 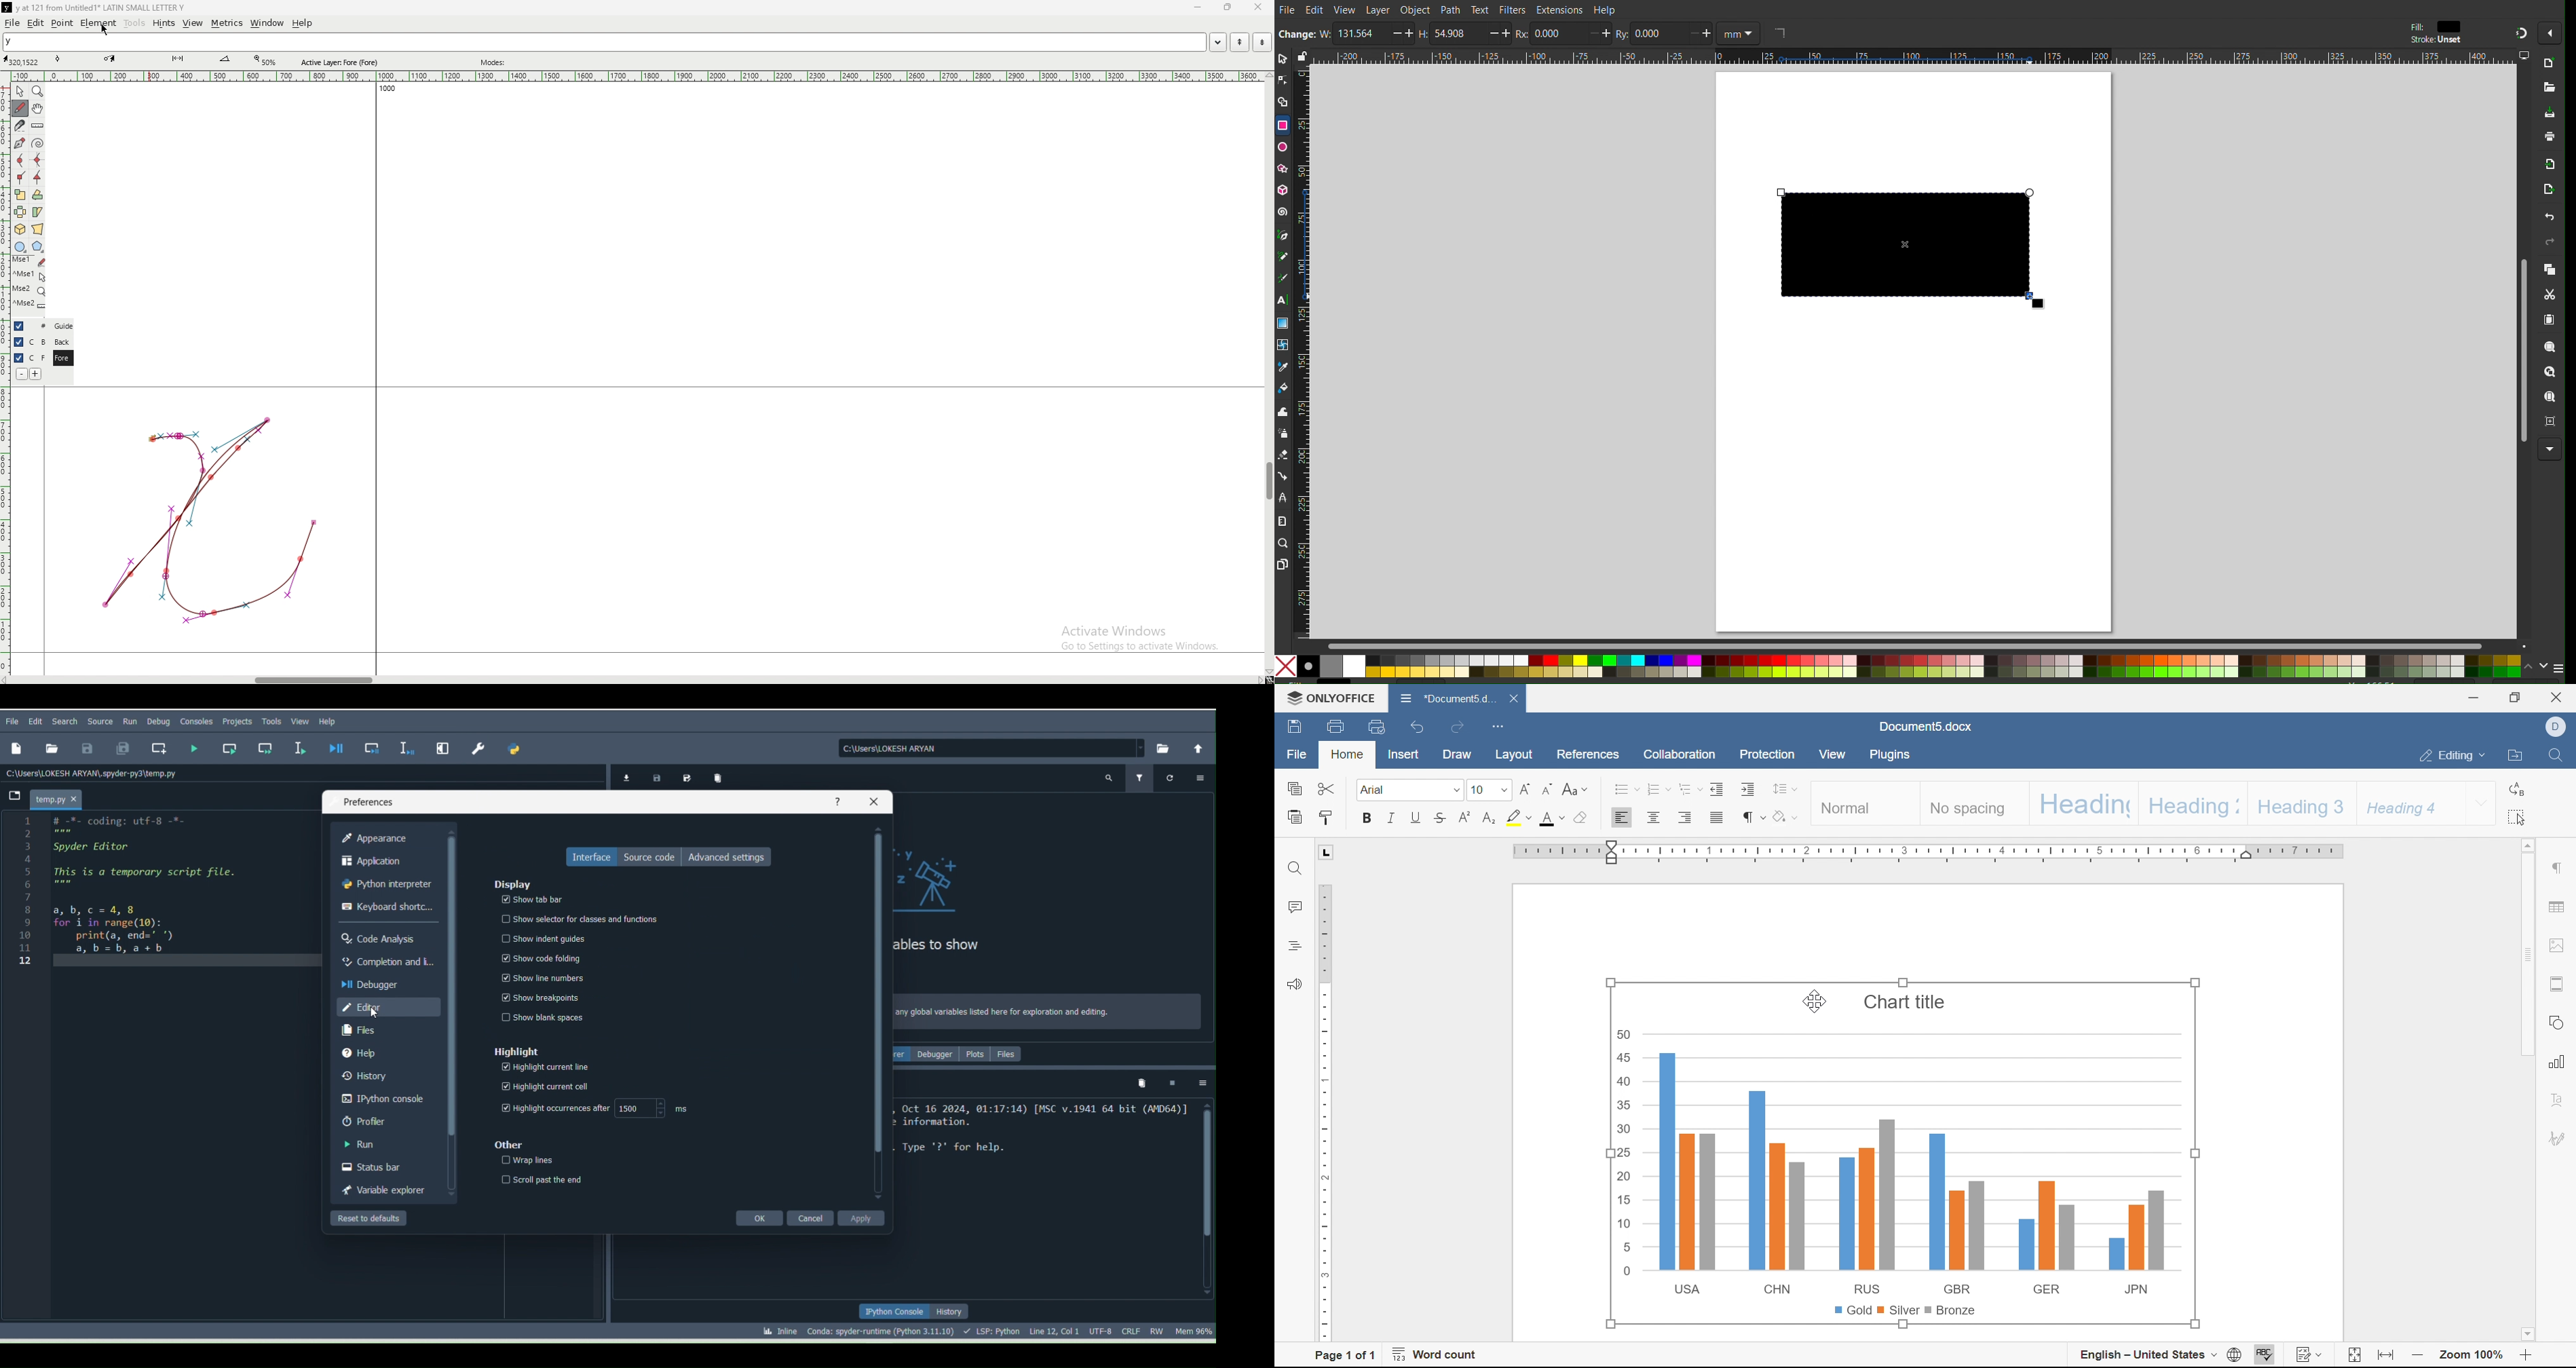 I want to click on File path, so click(x=992, y=748).